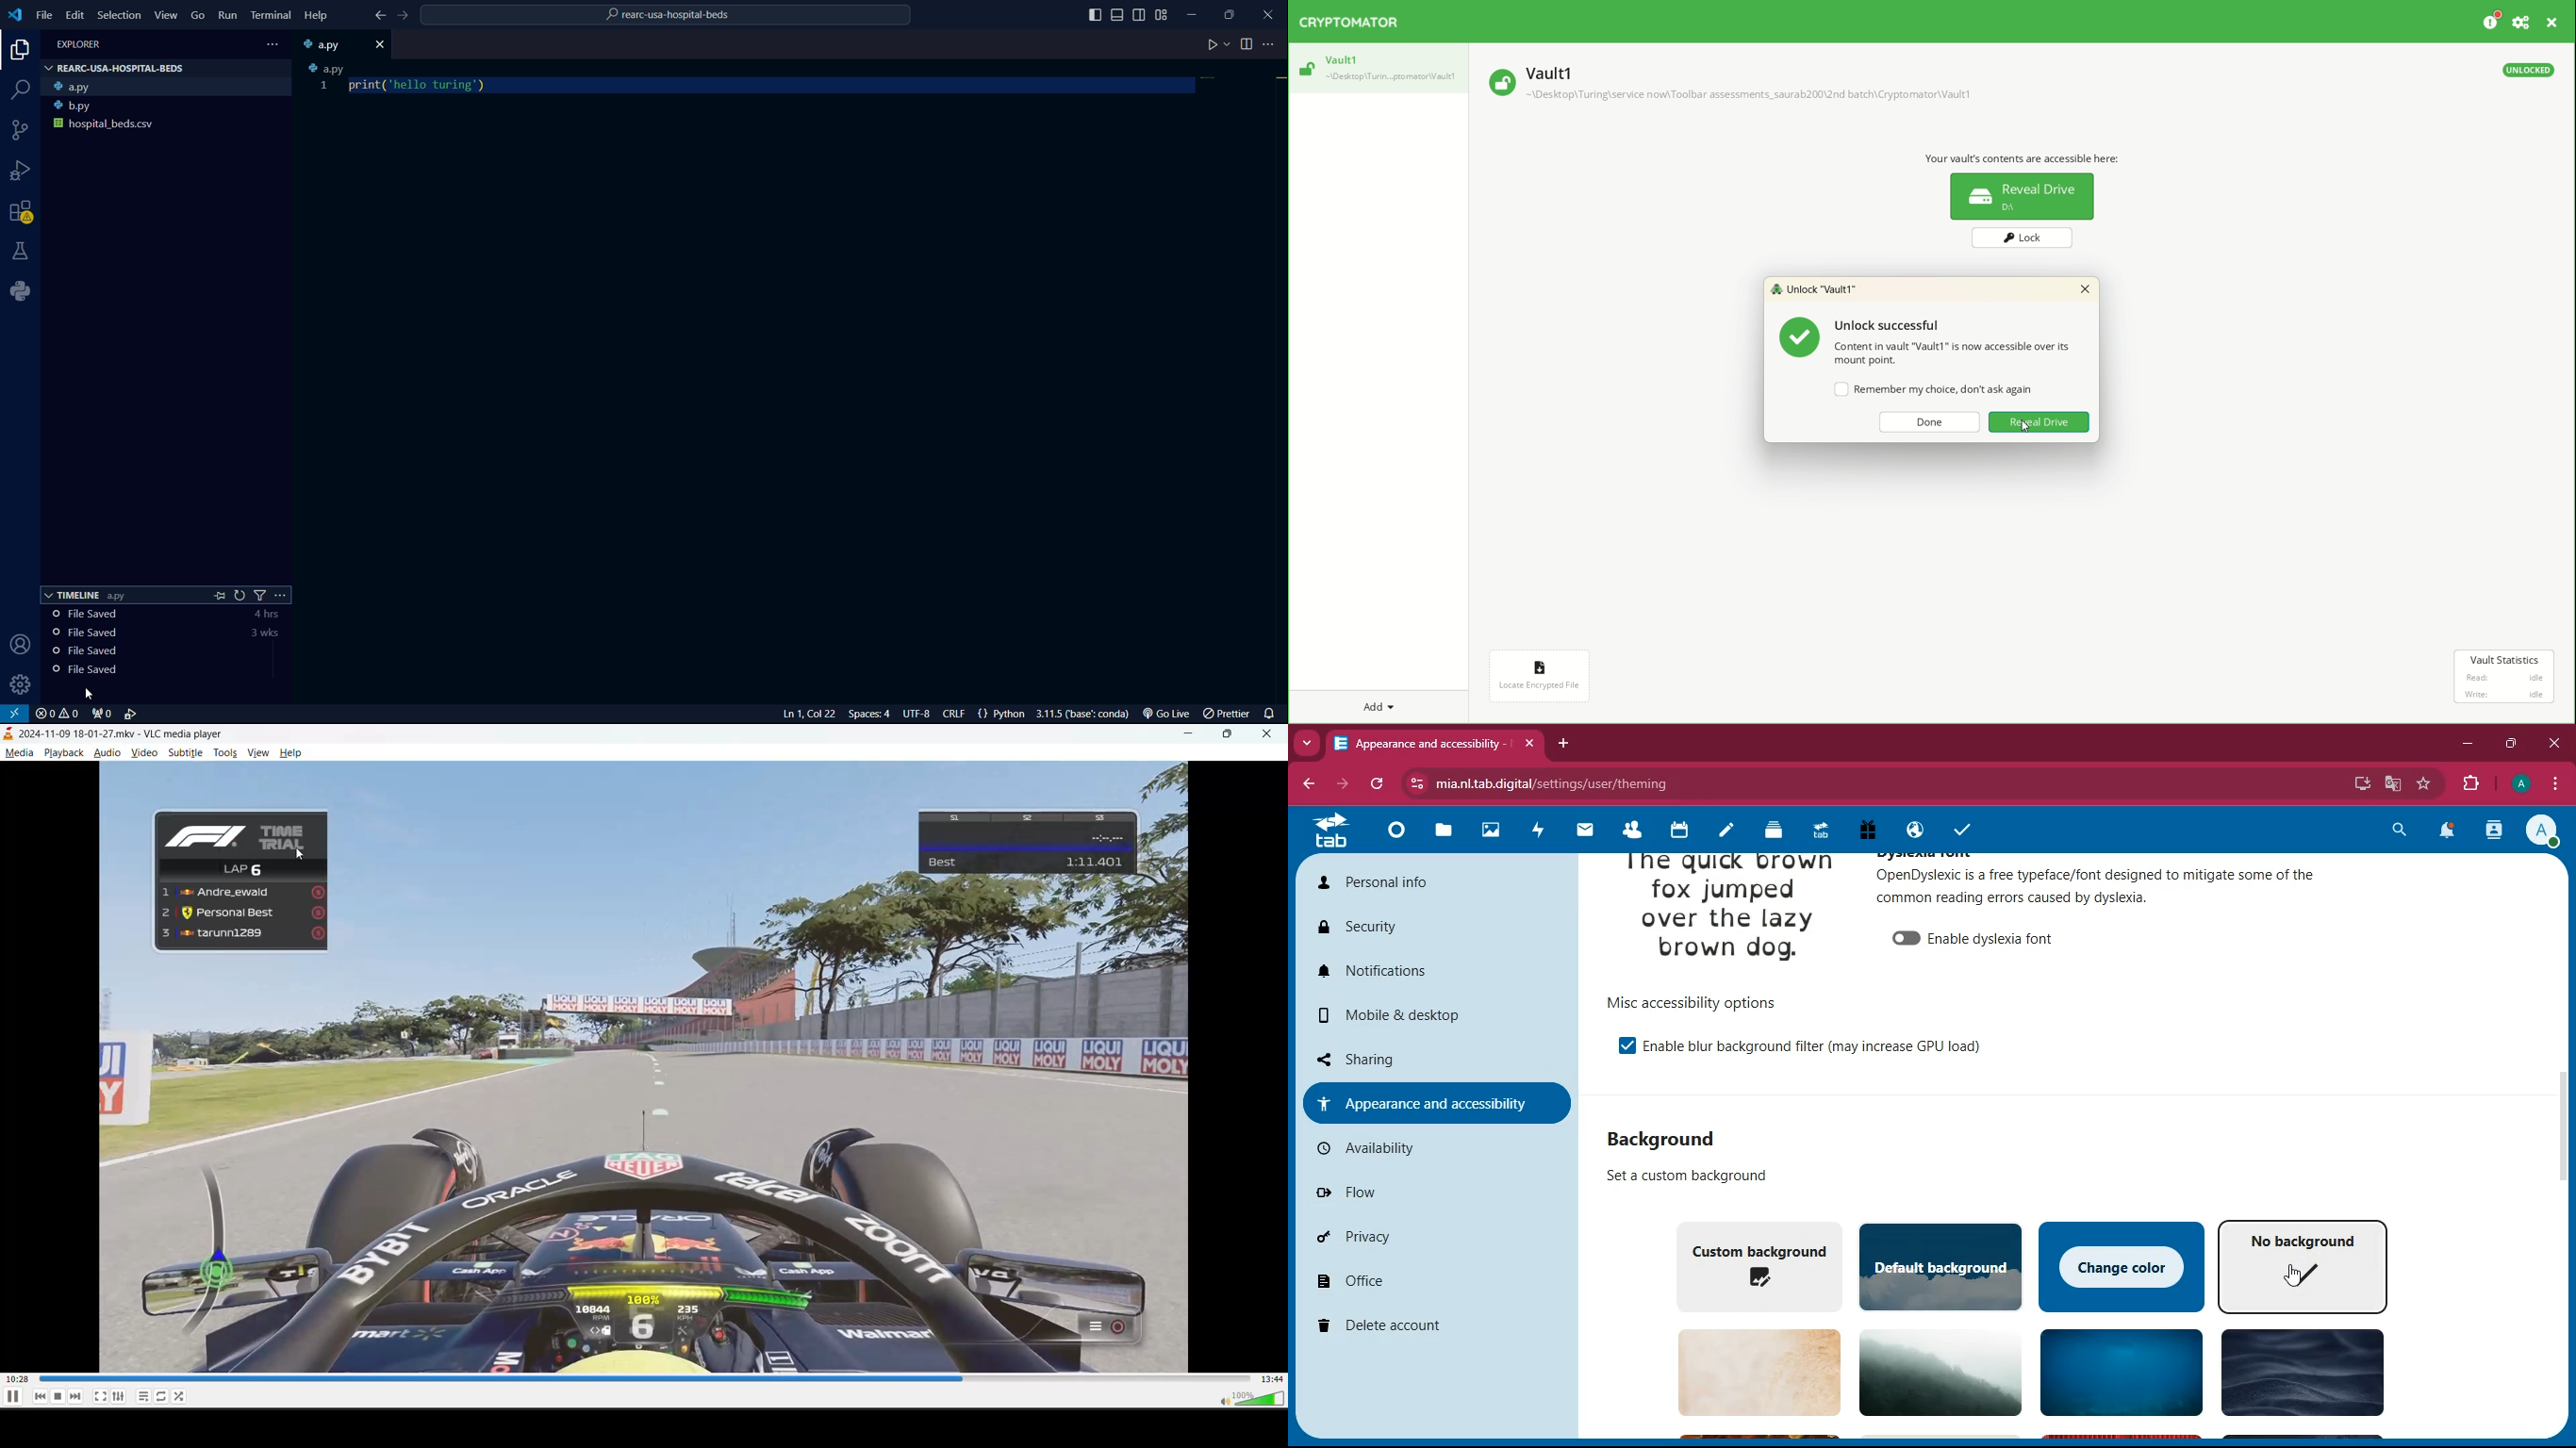 The height and width of the screenshot is (1456, 2576). What do you see at coordinates (1975, 935) in the screenshot?
I see `enable` at bounding box center [1975, 935].